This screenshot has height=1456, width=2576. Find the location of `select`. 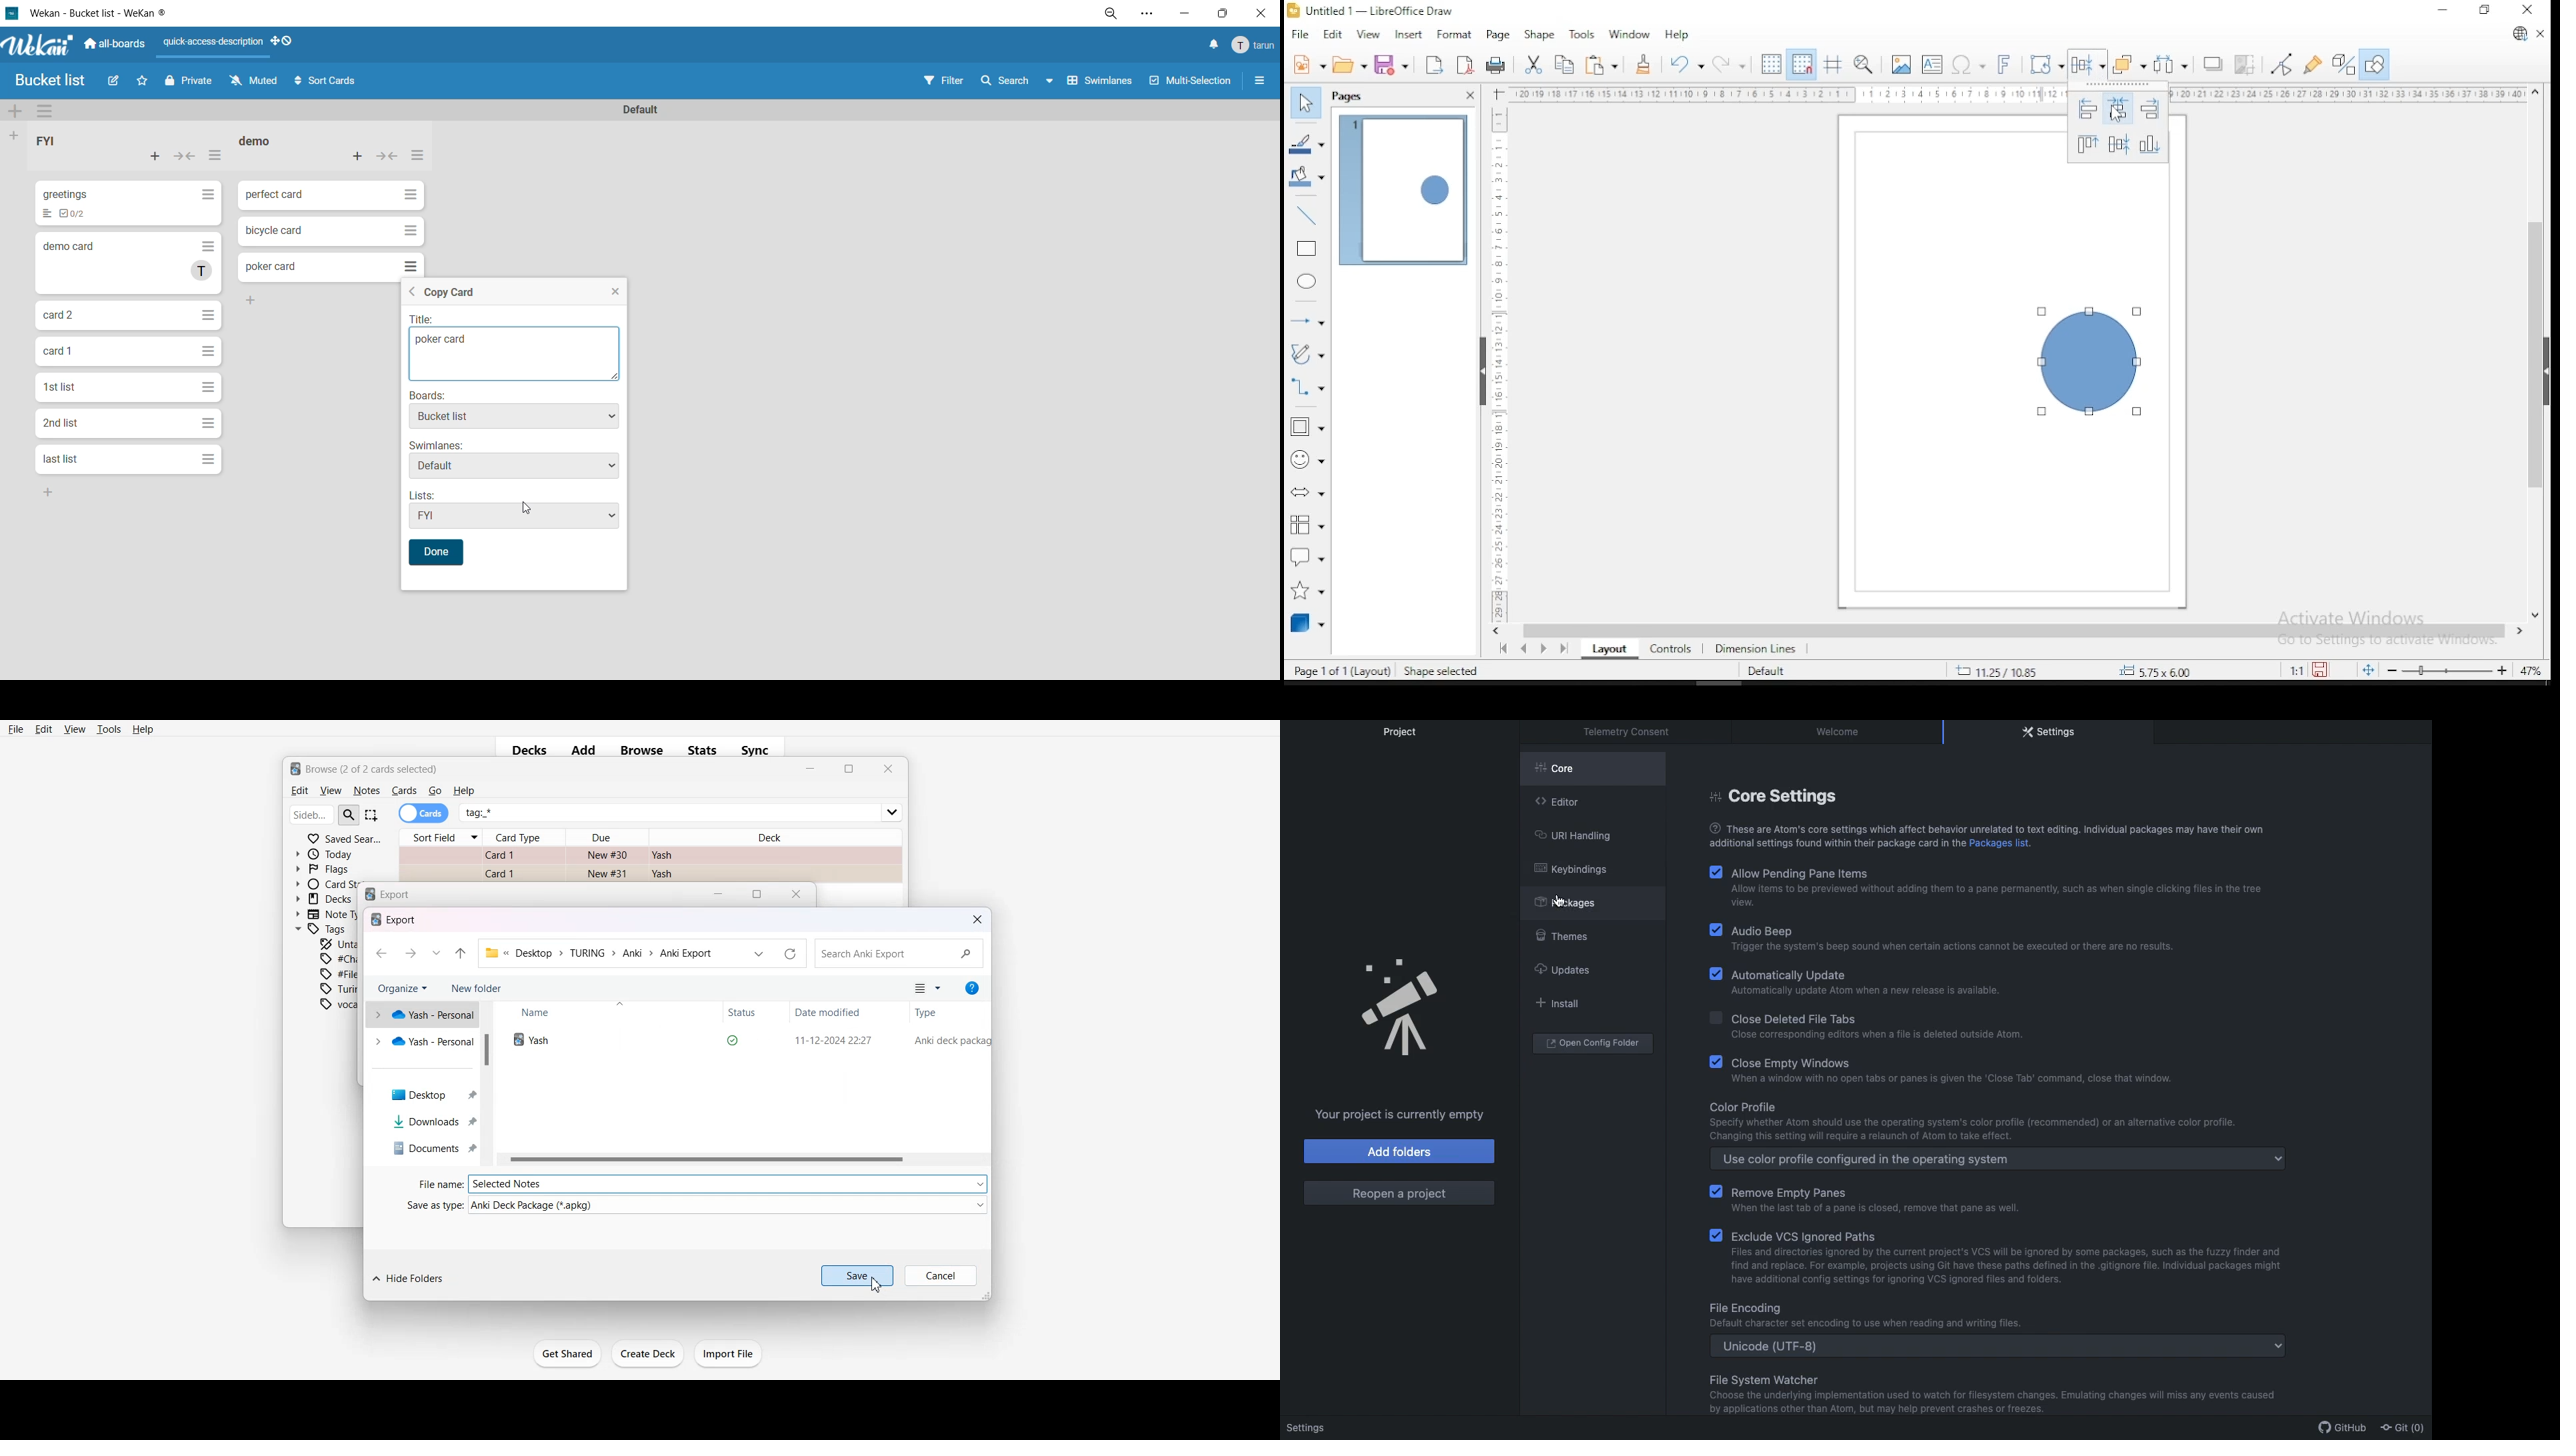

select is located at coordinates (1304, 100).